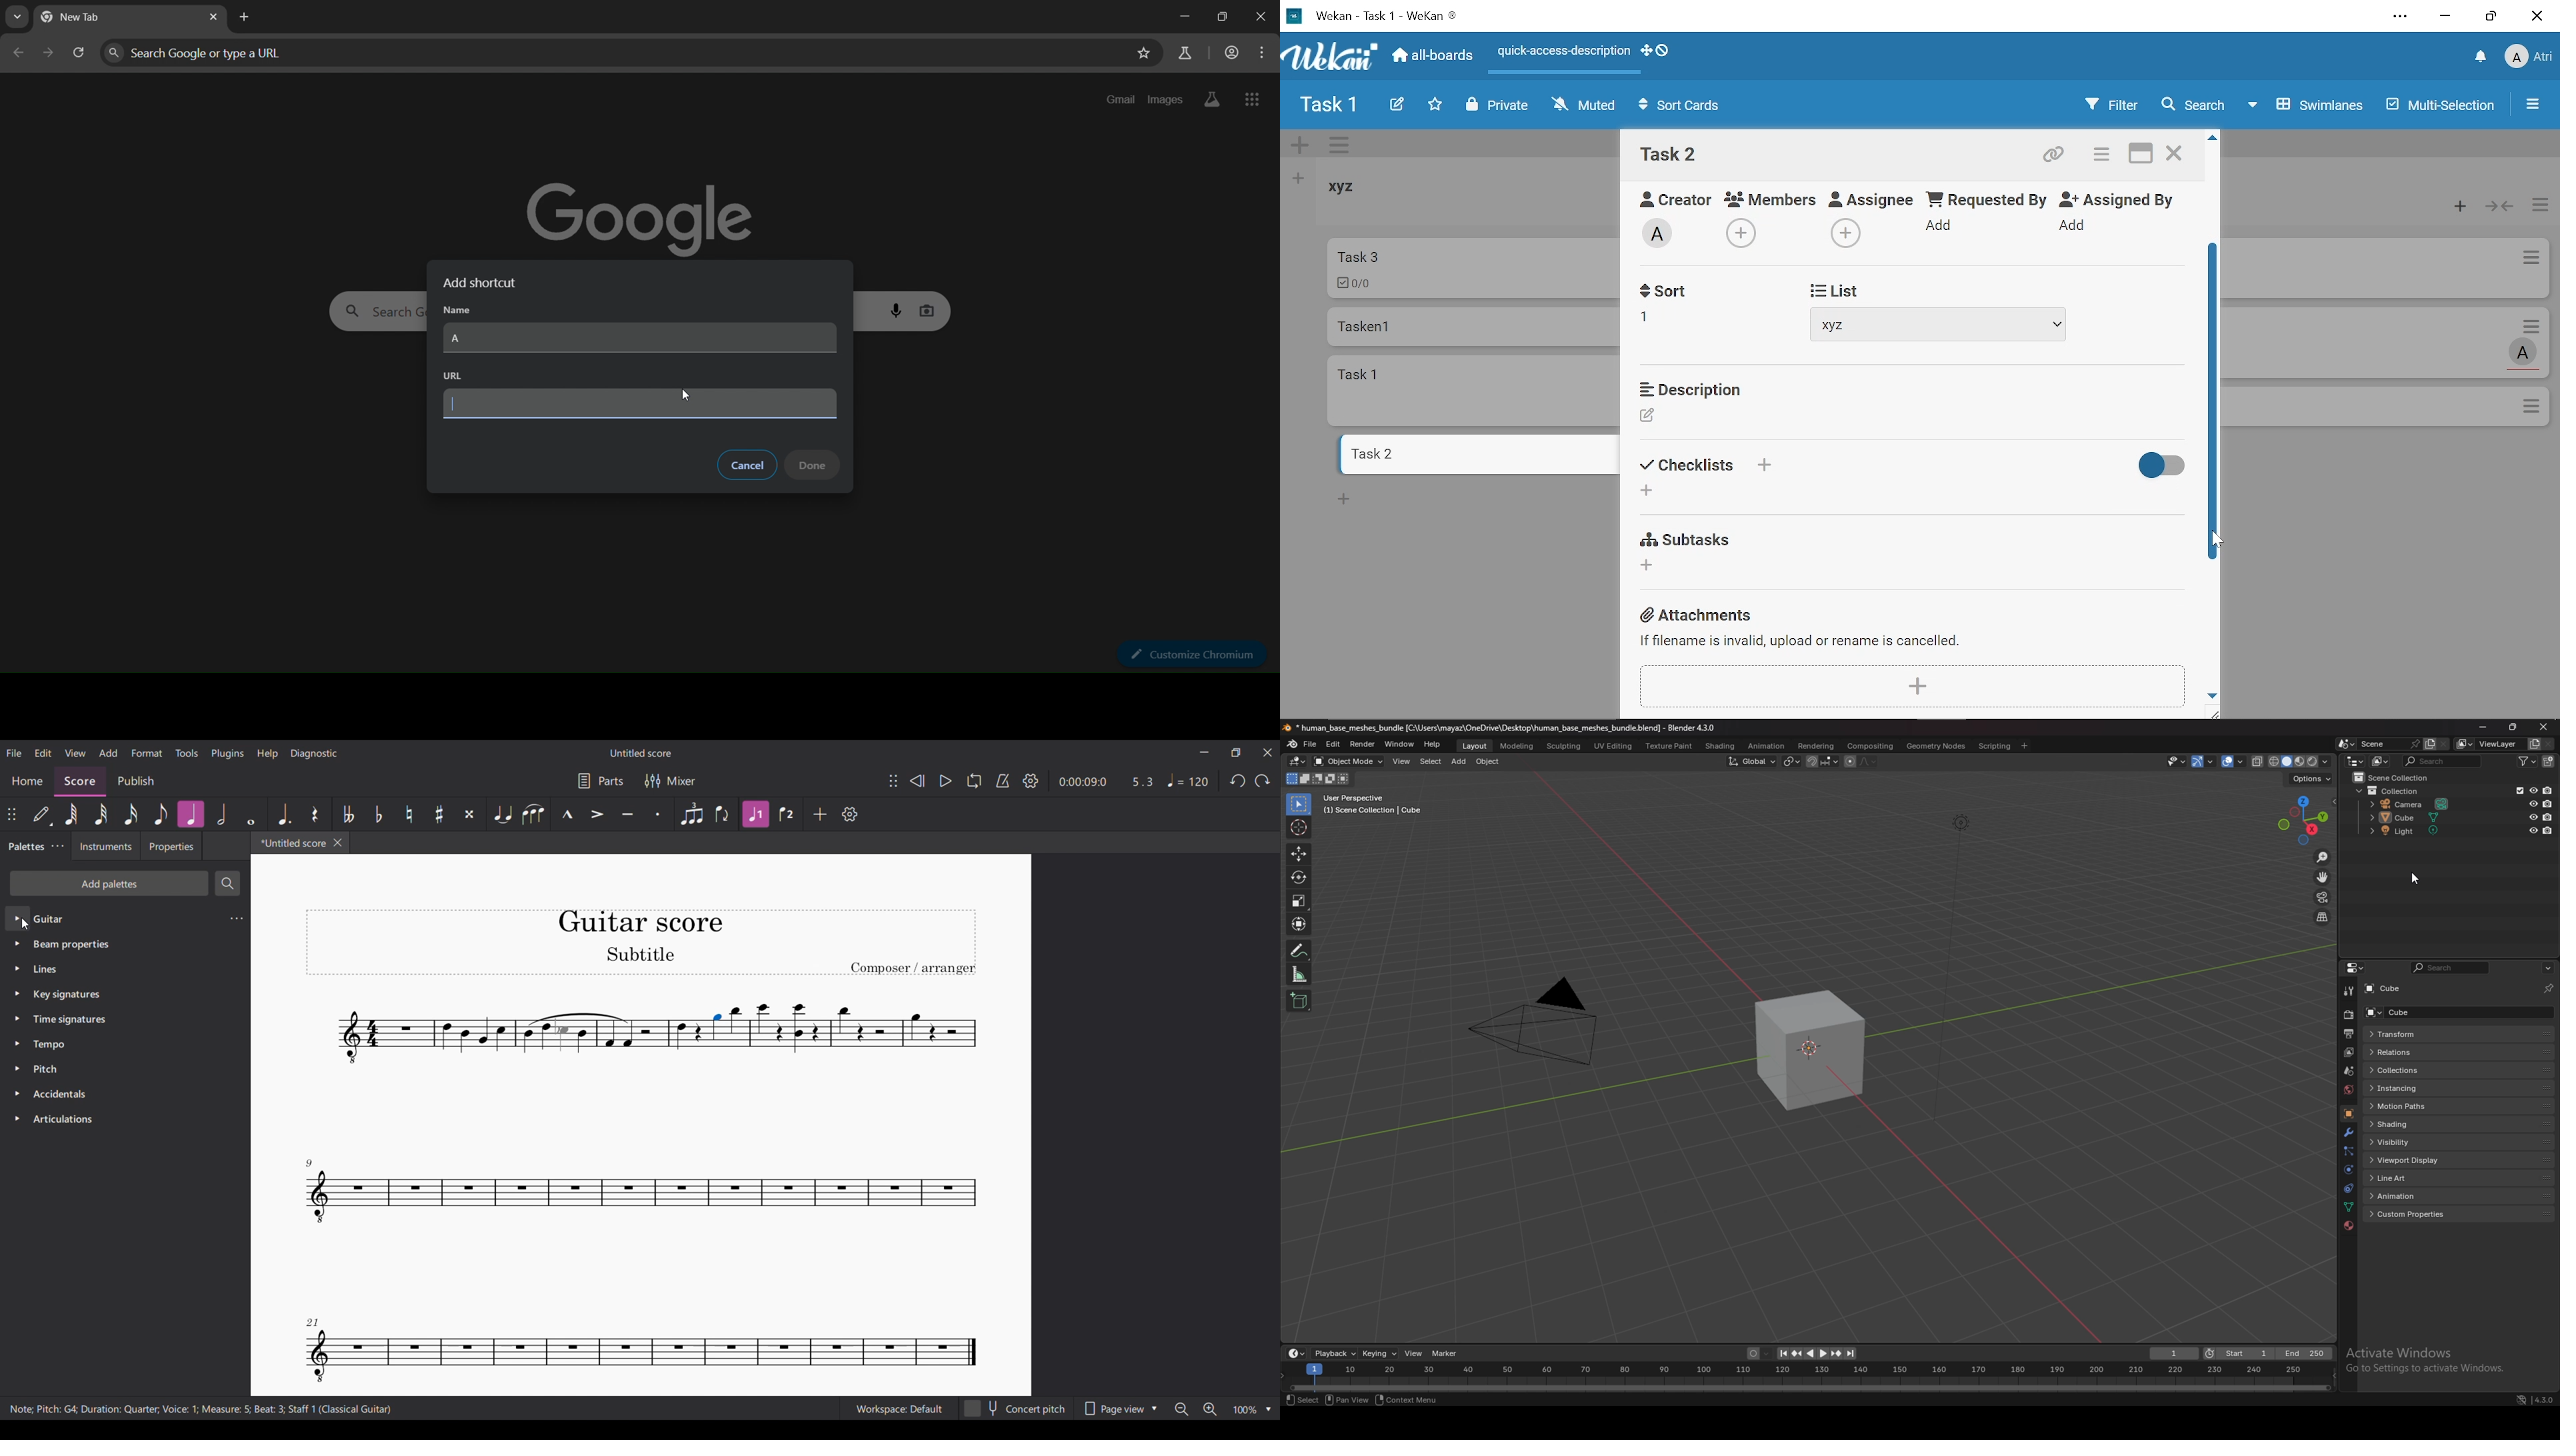 This screenshot has width=2576, height=1456. I want to click on Current tab, so click(290, 843).